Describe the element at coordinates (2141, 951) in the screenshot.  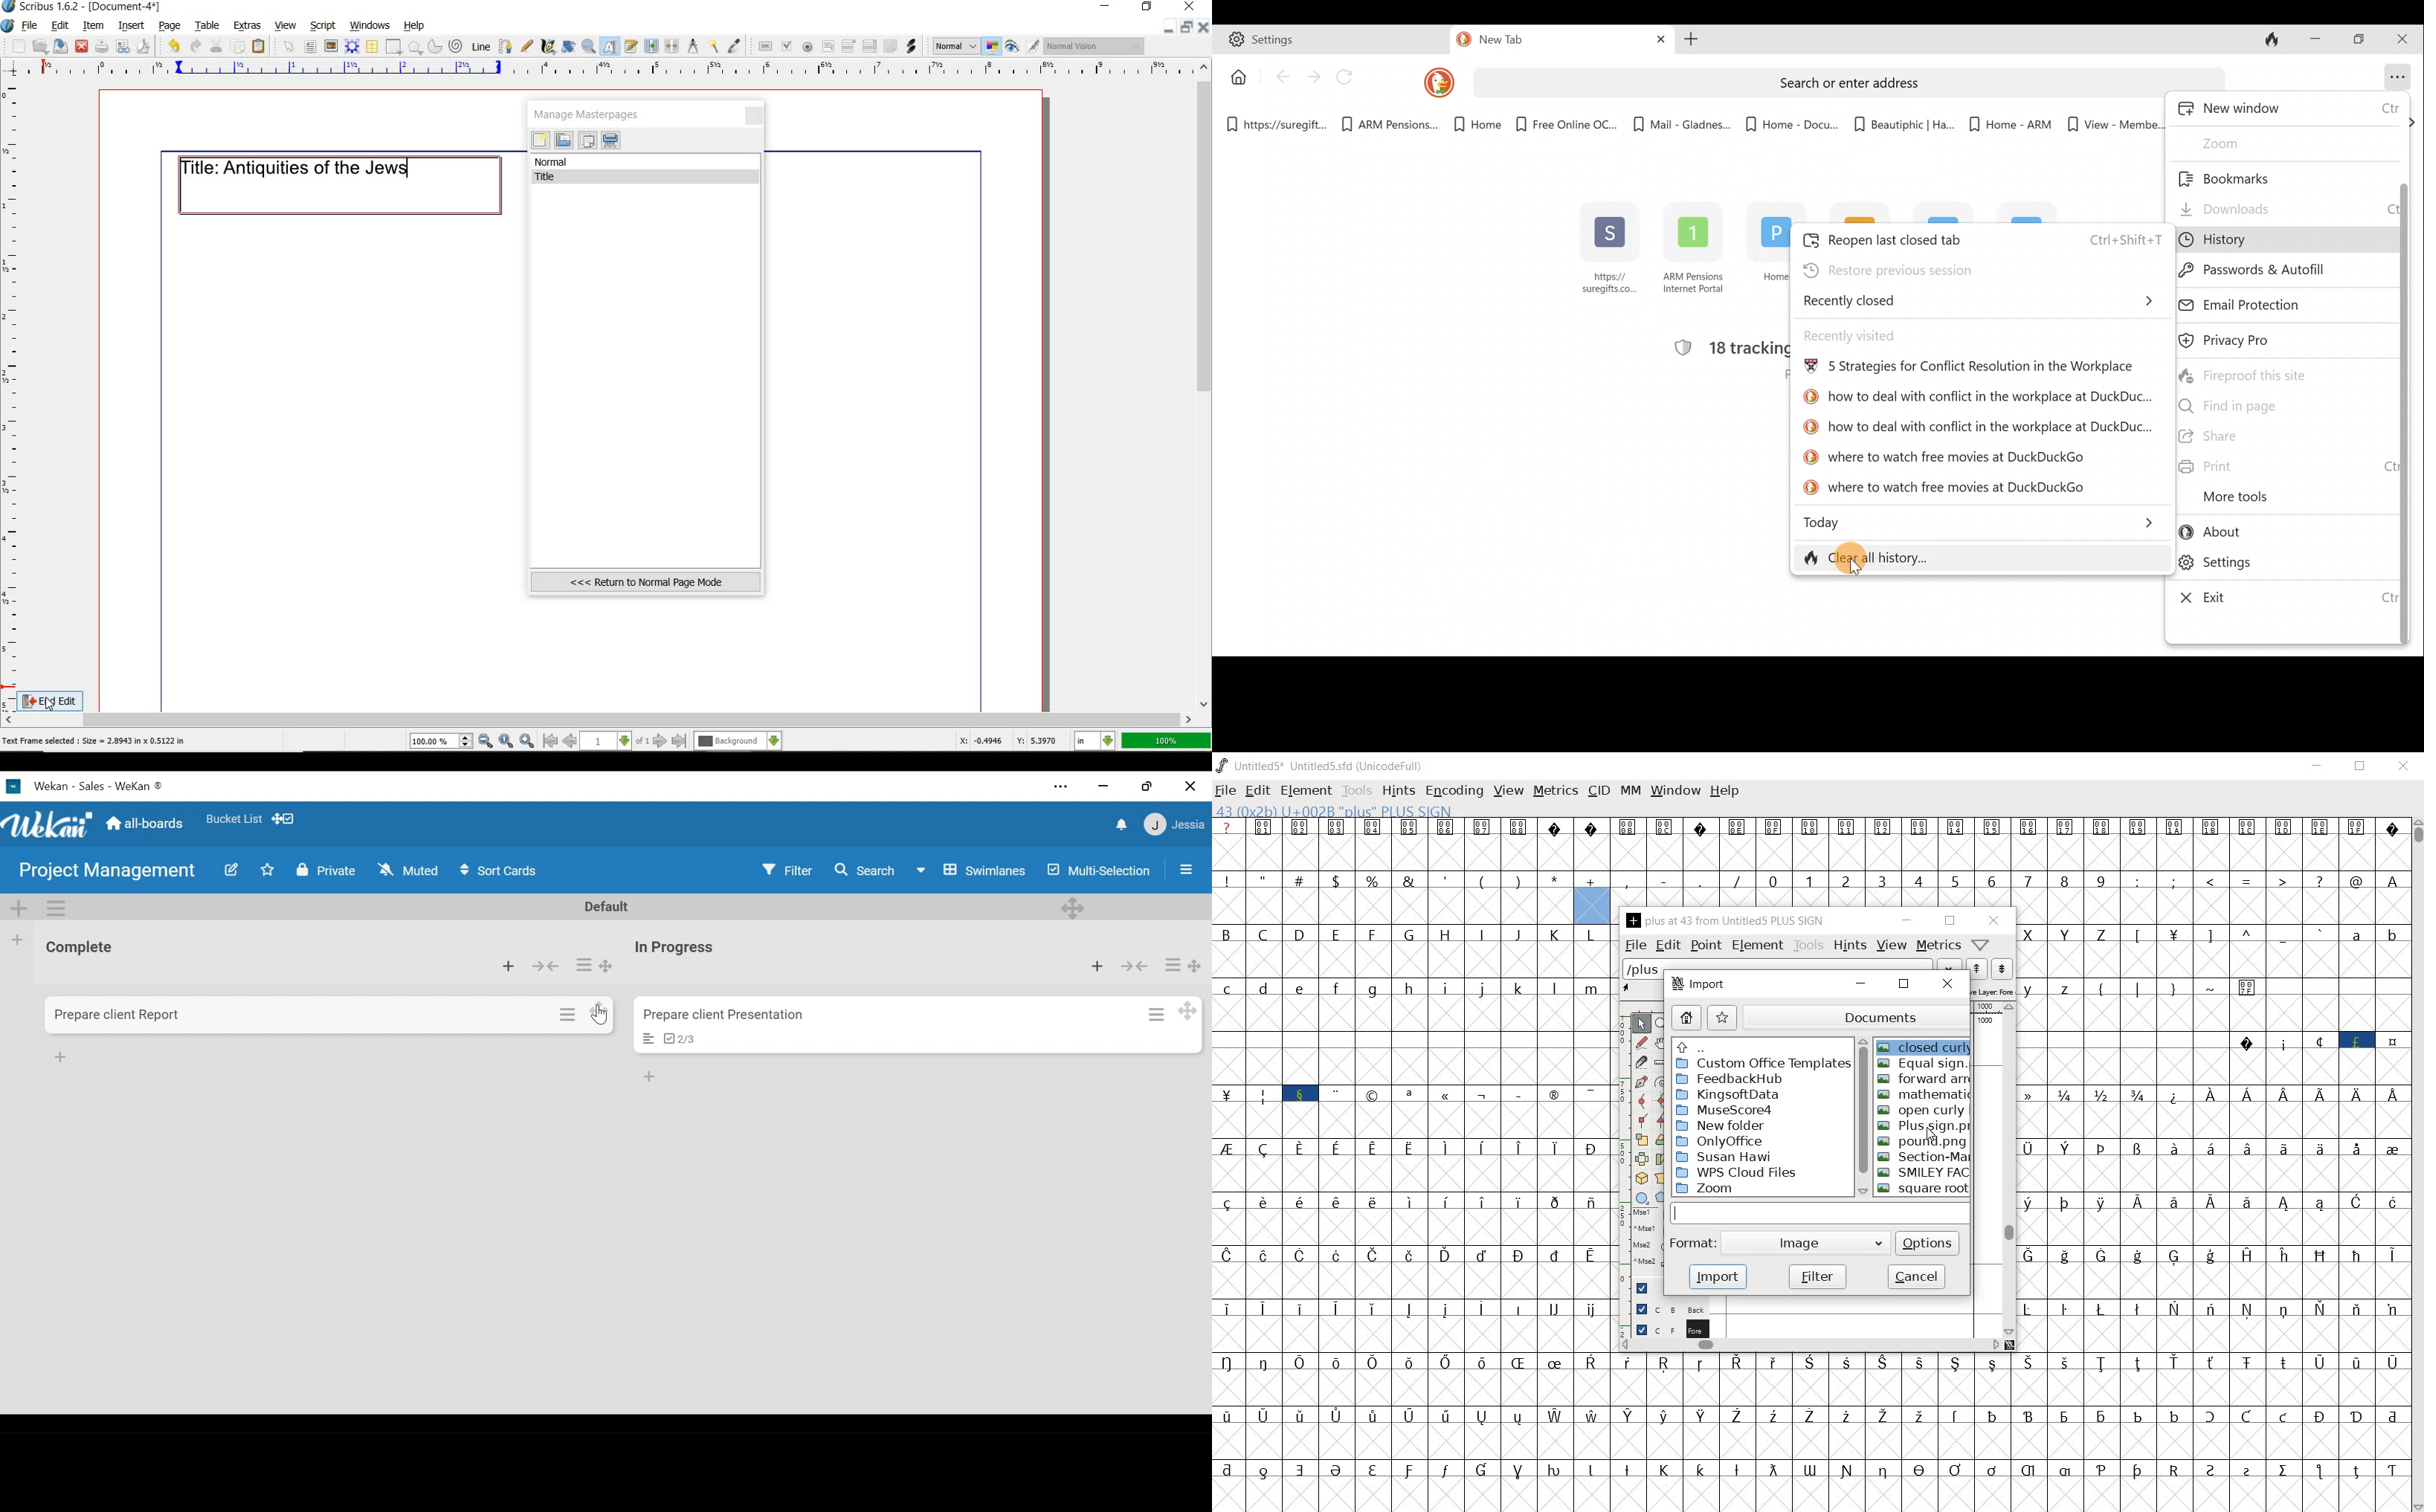
I see `L` at that location.